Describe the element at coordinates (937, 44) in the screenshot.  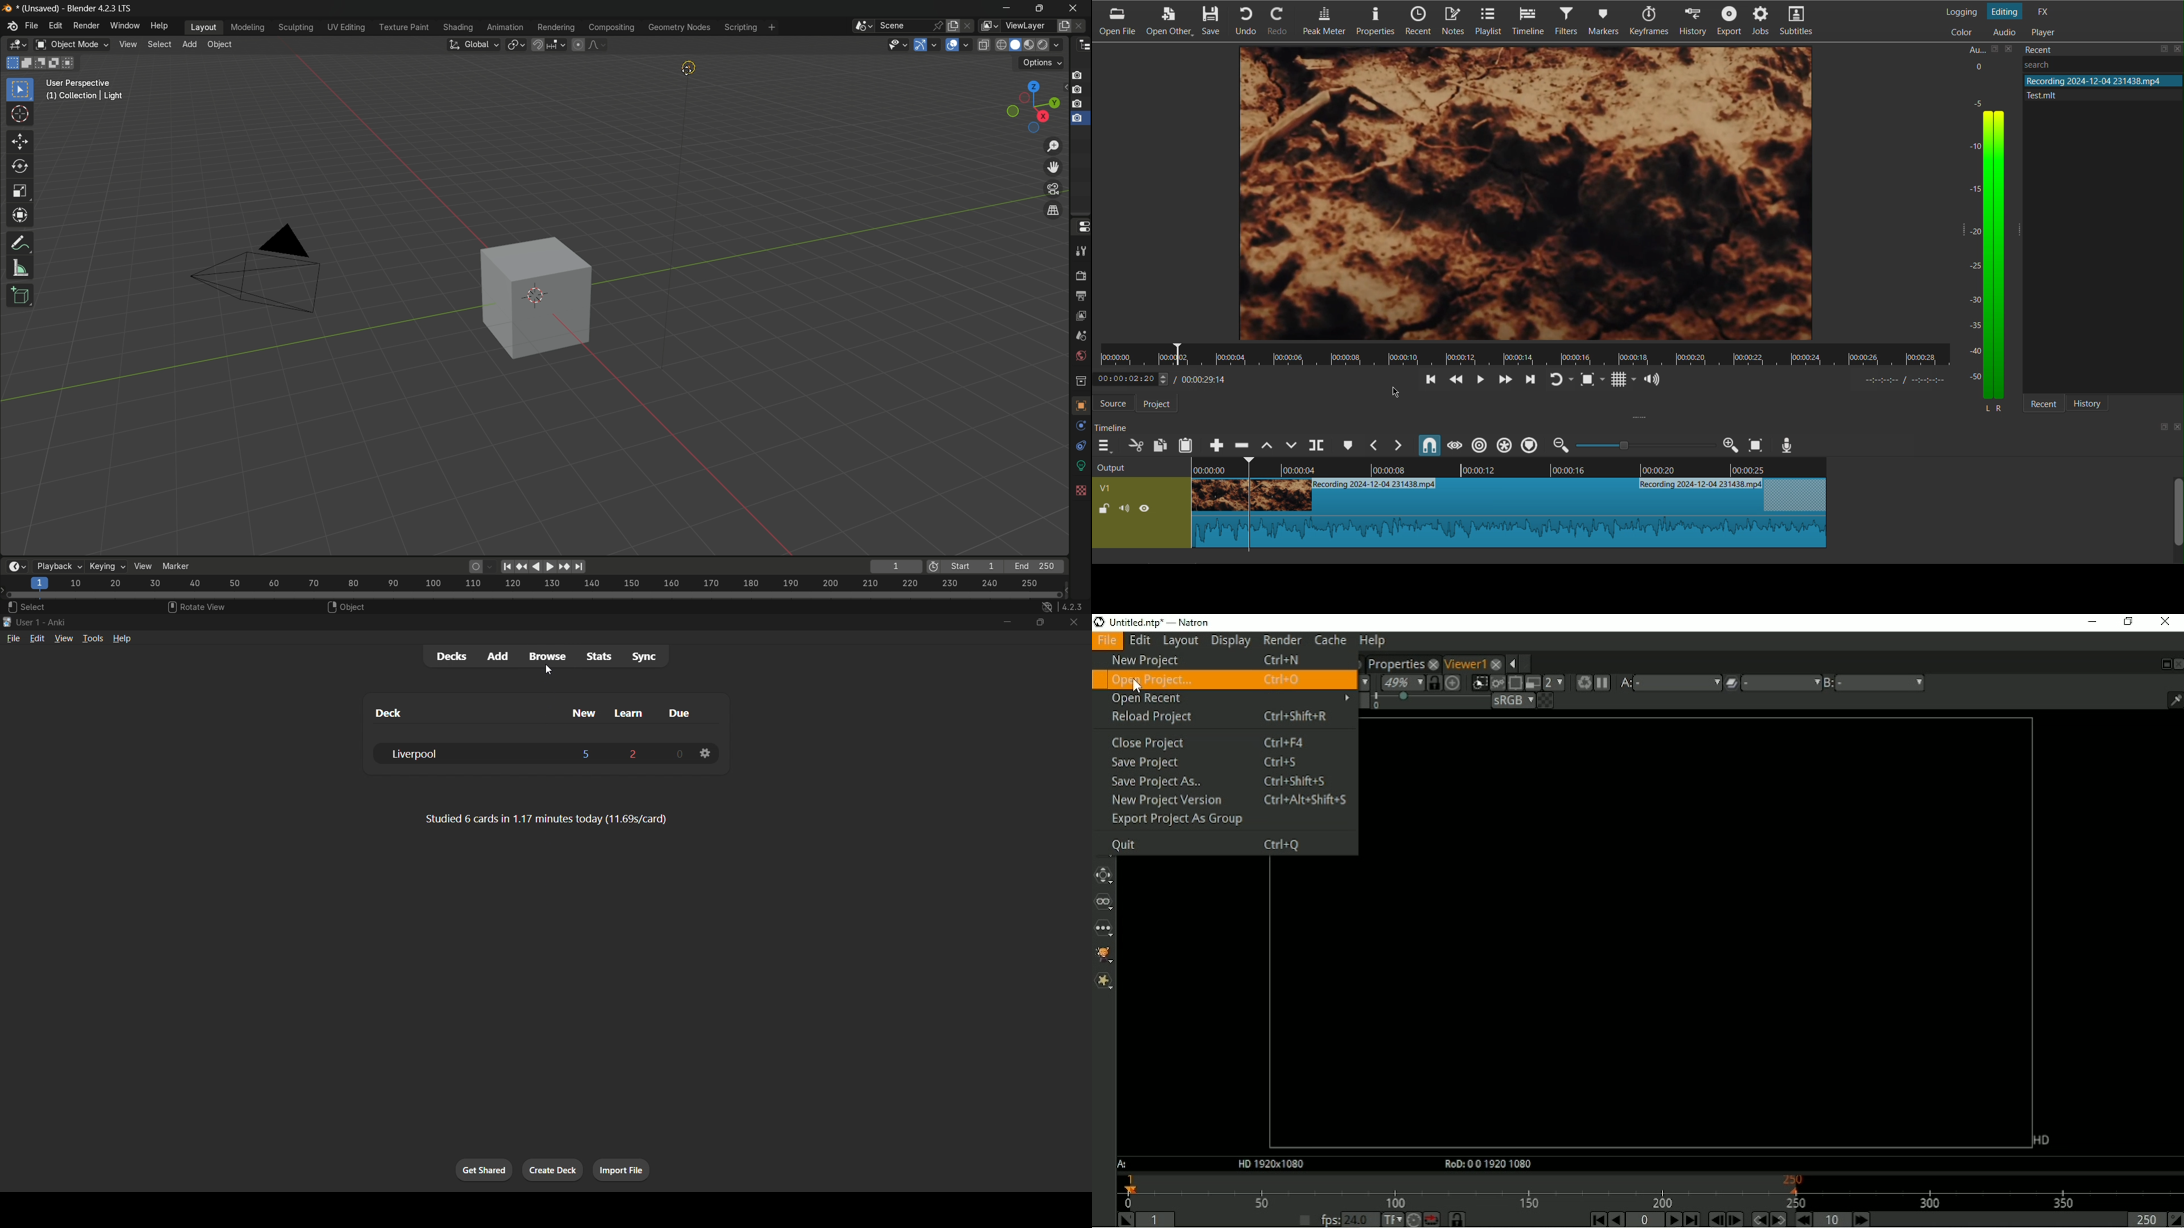
I see `gizmos` at that location.